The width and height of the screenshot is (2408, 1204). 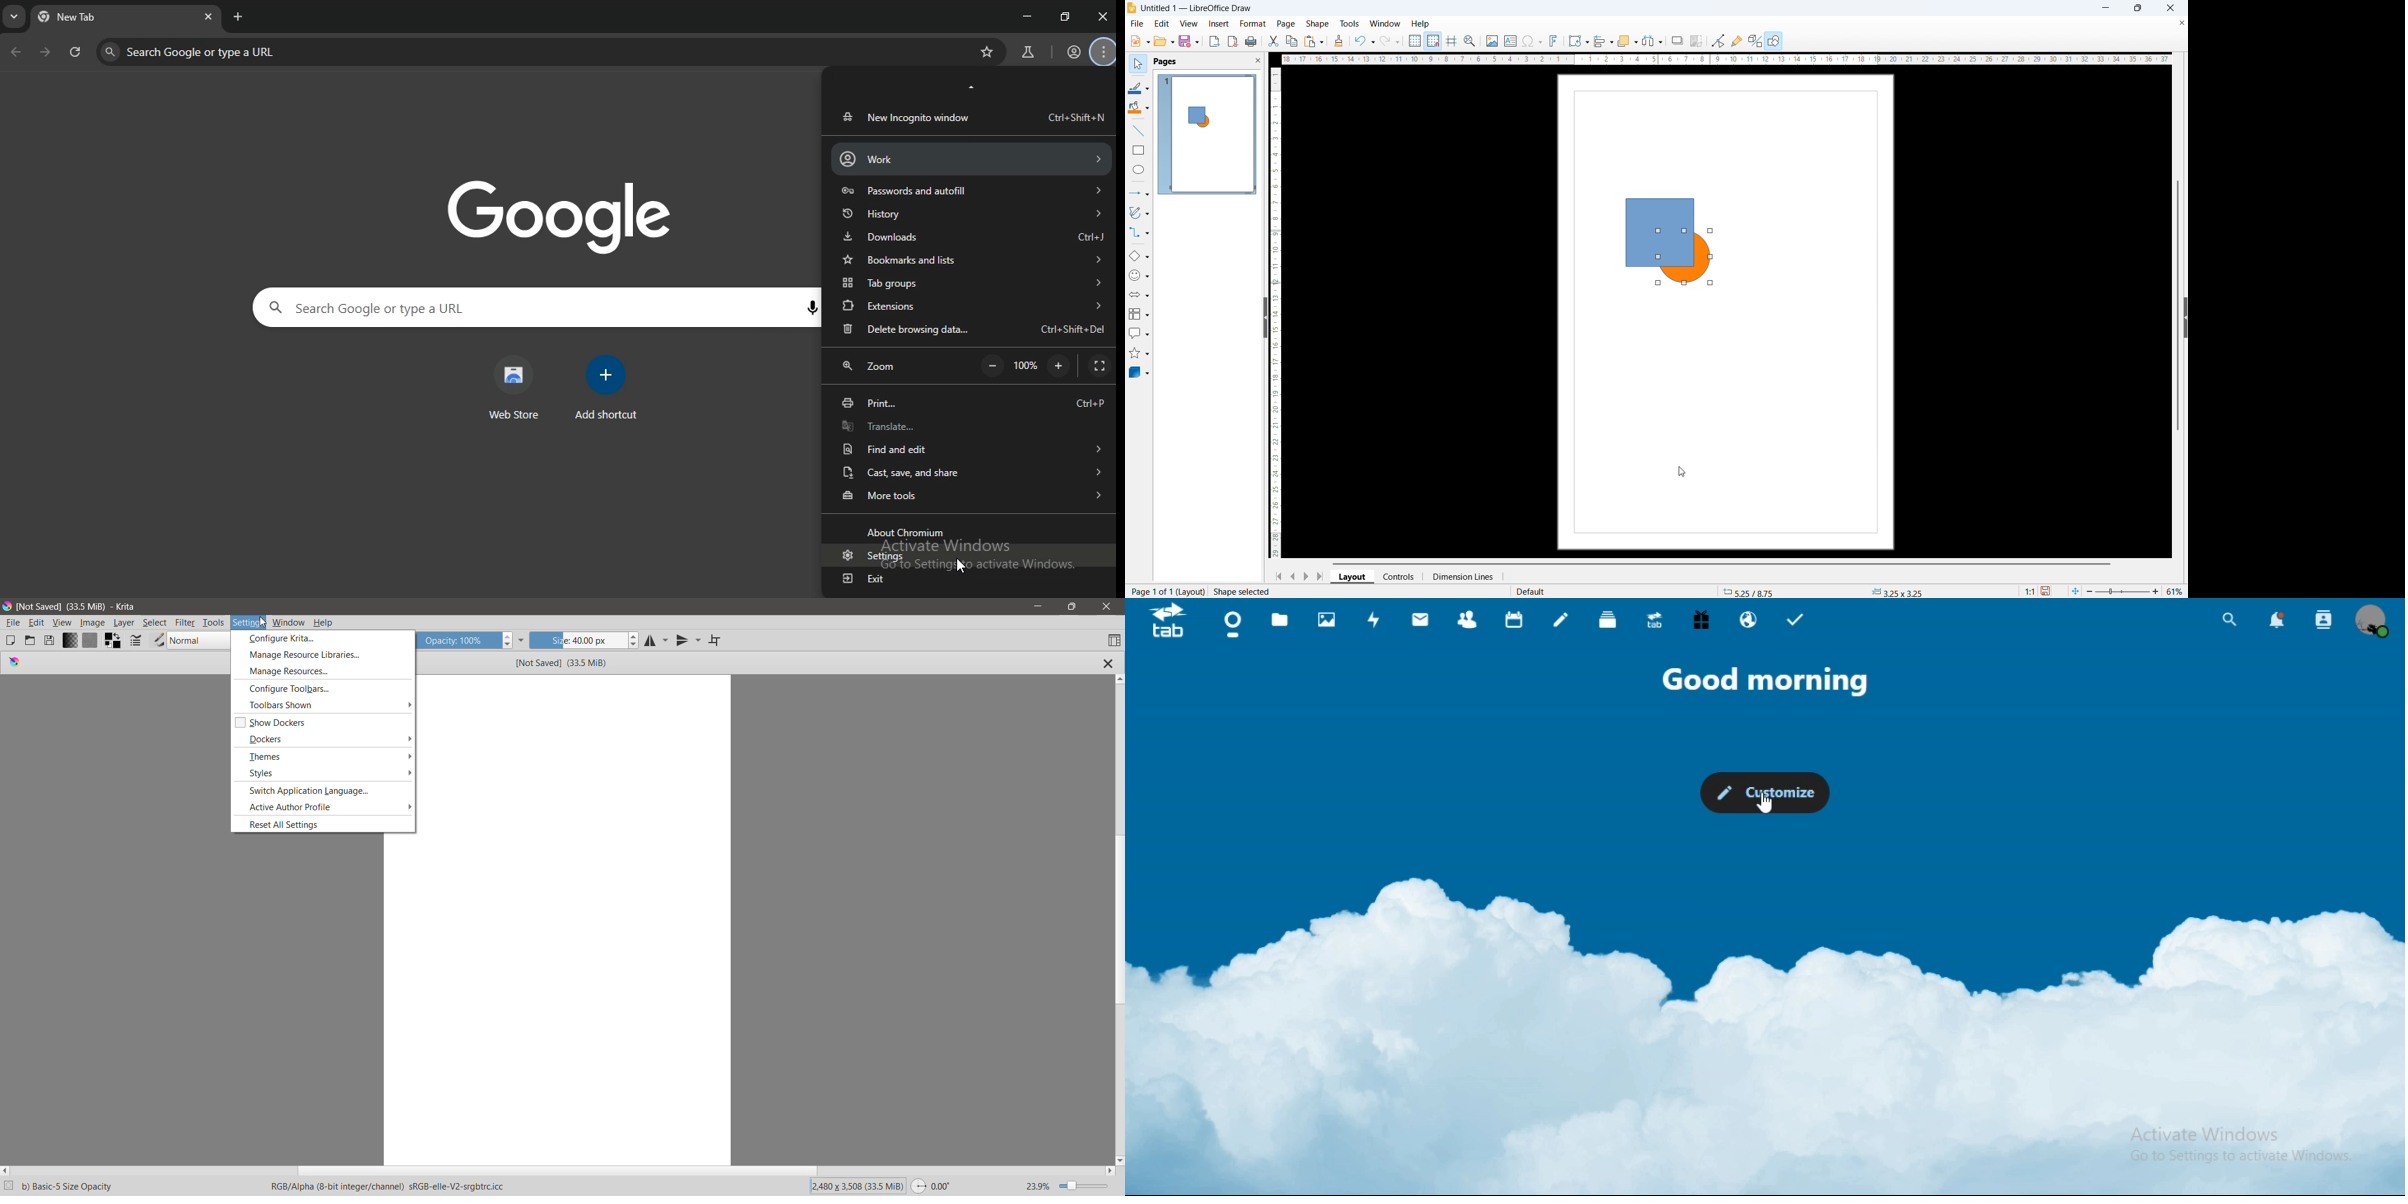 What do you see at coordinates (1209, 136) in the screenshot?
I see `Page 1 ` at bounding box center [1209, 136].